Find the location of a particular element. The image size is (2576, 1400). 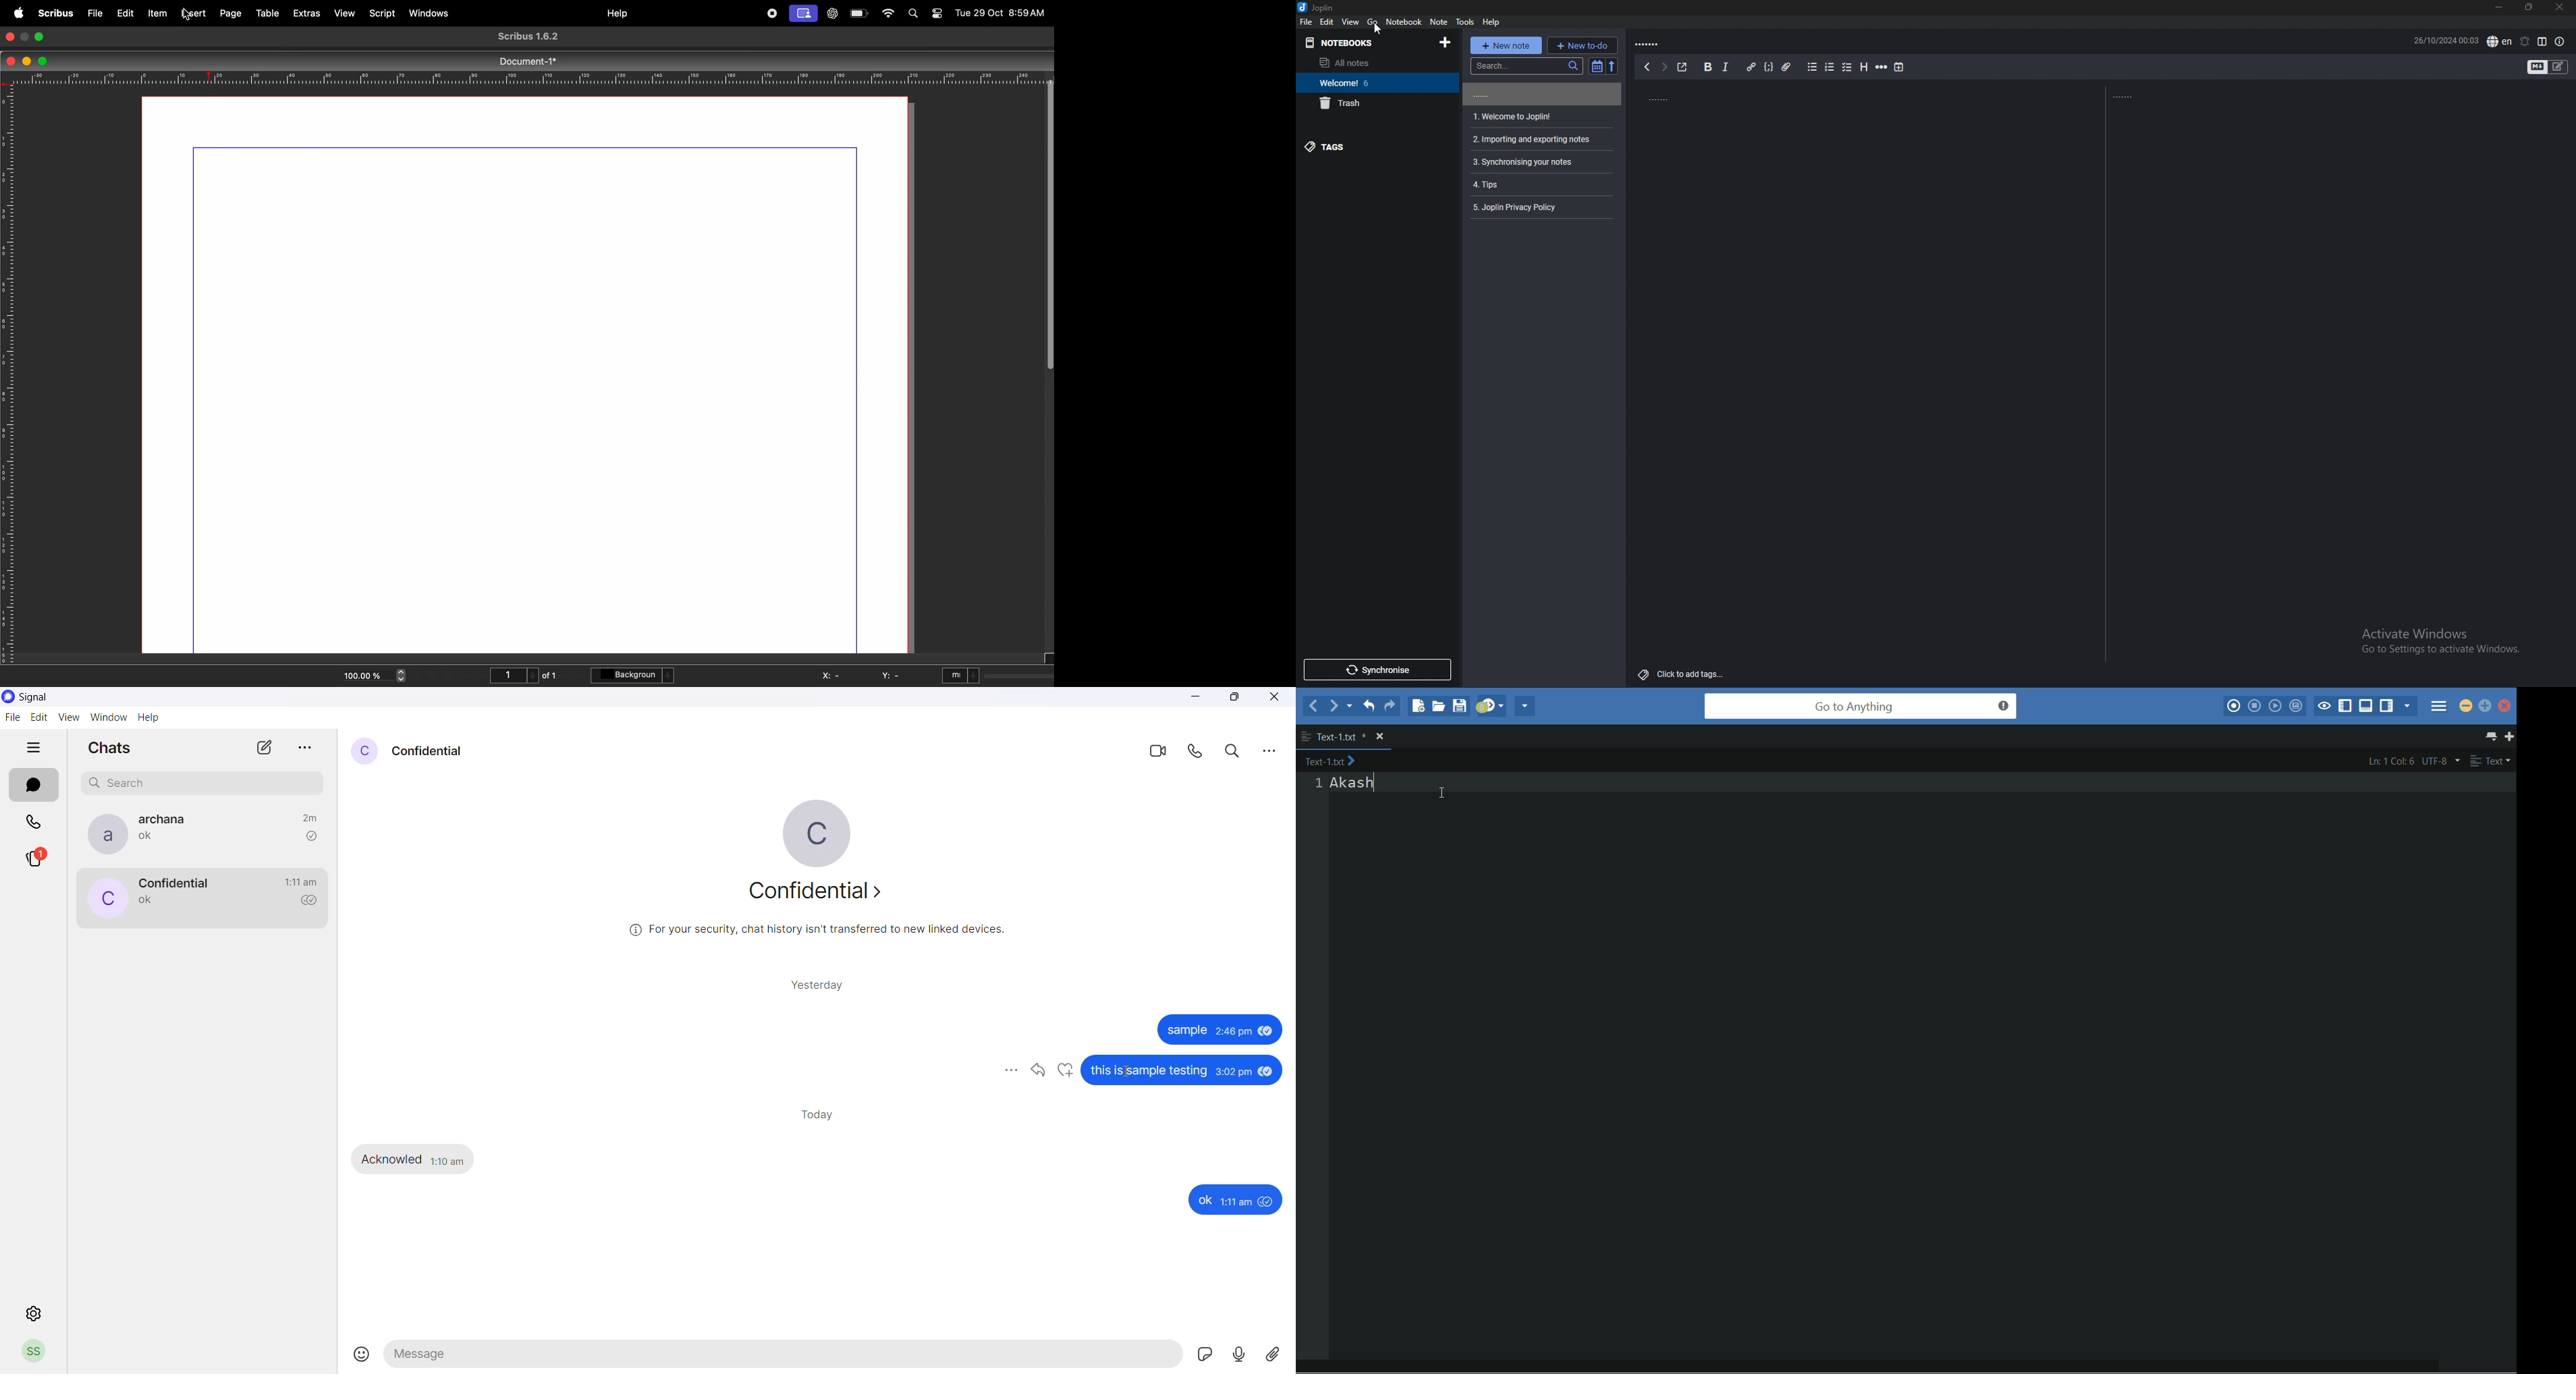

page is located at coordinates (230, 12).